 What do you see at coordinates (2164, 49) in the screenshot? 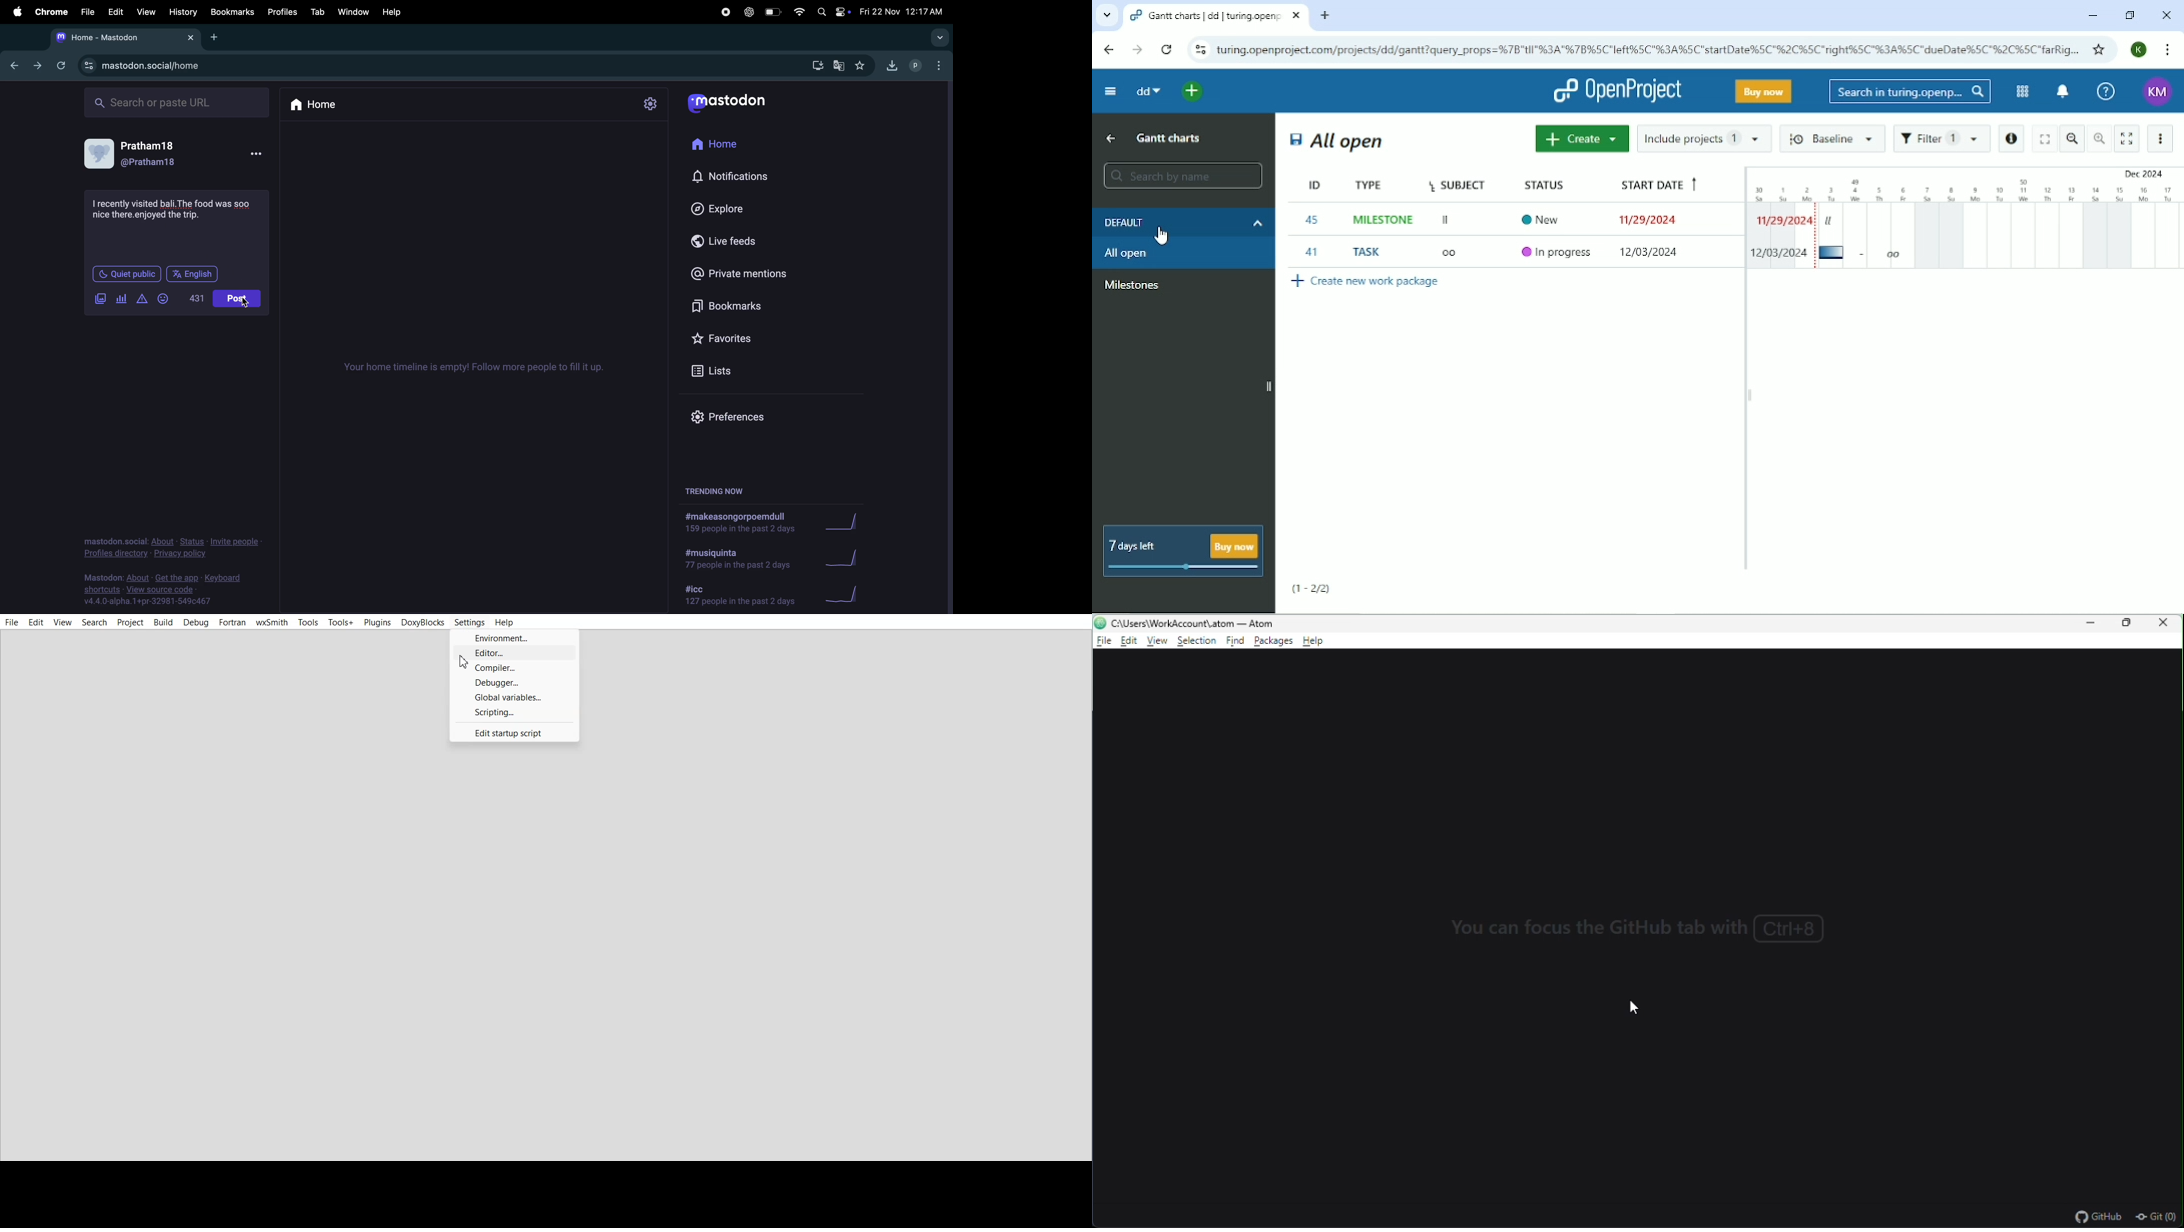
I see `Customize and control google chrome` at bounding box center [2164, 49].